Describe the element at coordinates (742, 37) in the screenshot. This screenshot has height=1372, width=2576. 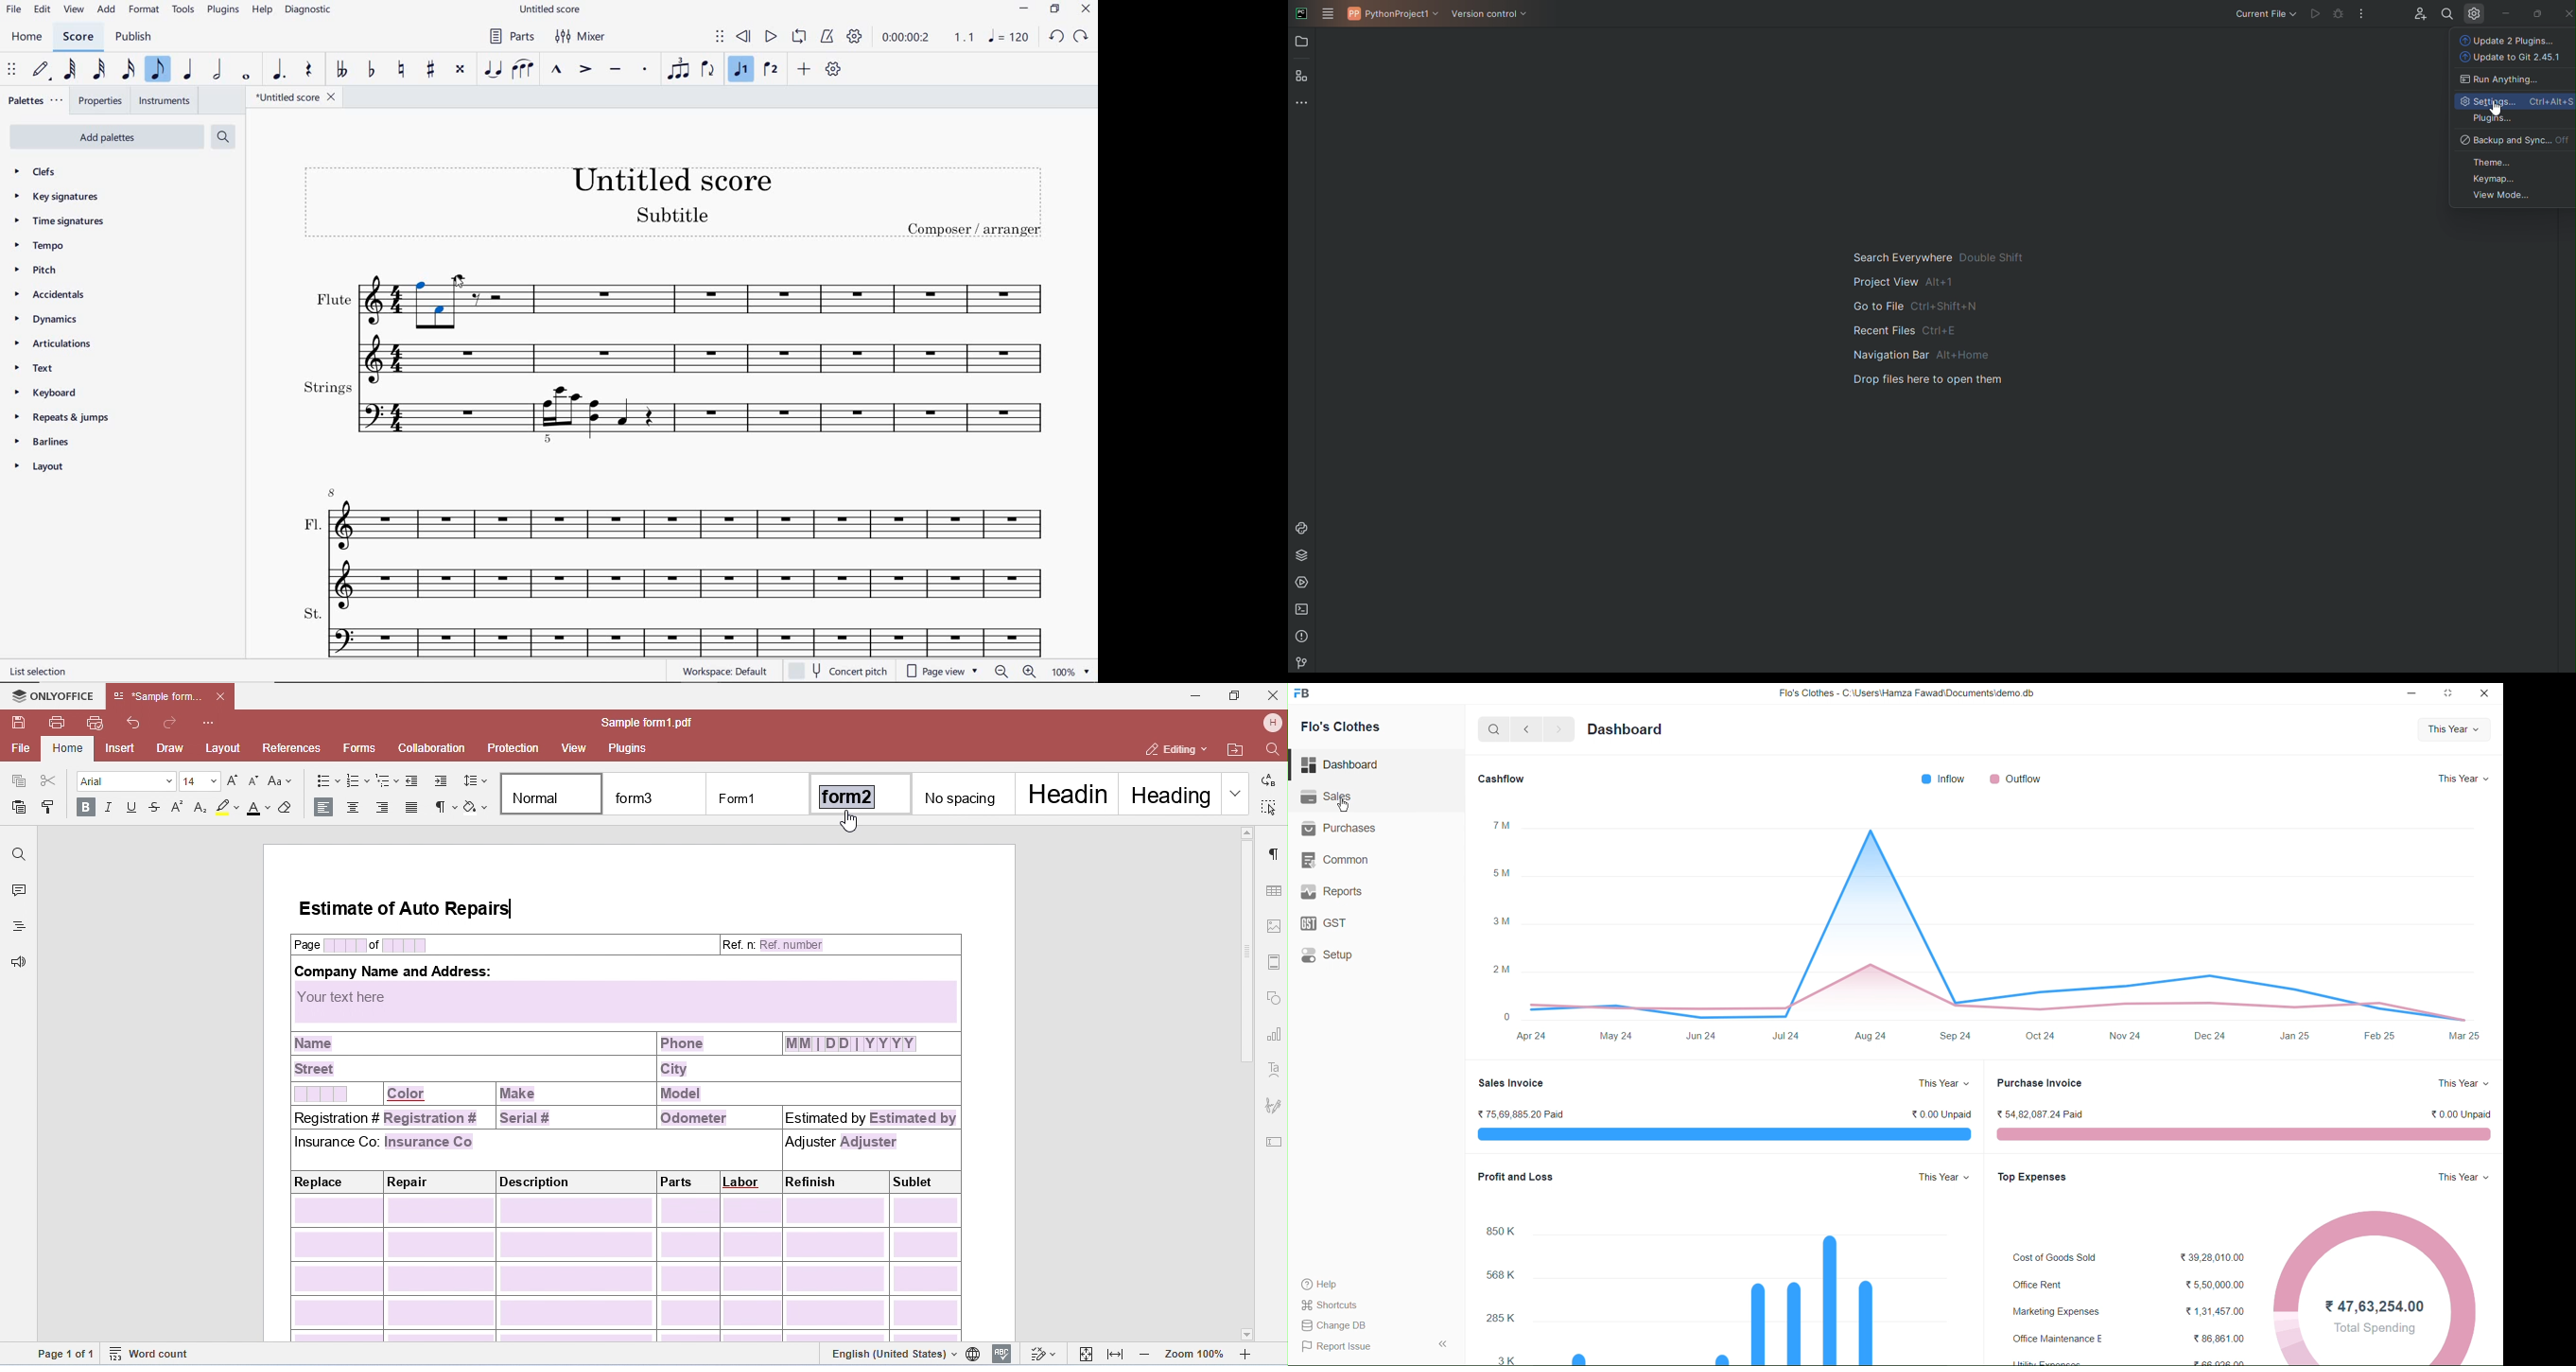
I see `REWIND` at that location.